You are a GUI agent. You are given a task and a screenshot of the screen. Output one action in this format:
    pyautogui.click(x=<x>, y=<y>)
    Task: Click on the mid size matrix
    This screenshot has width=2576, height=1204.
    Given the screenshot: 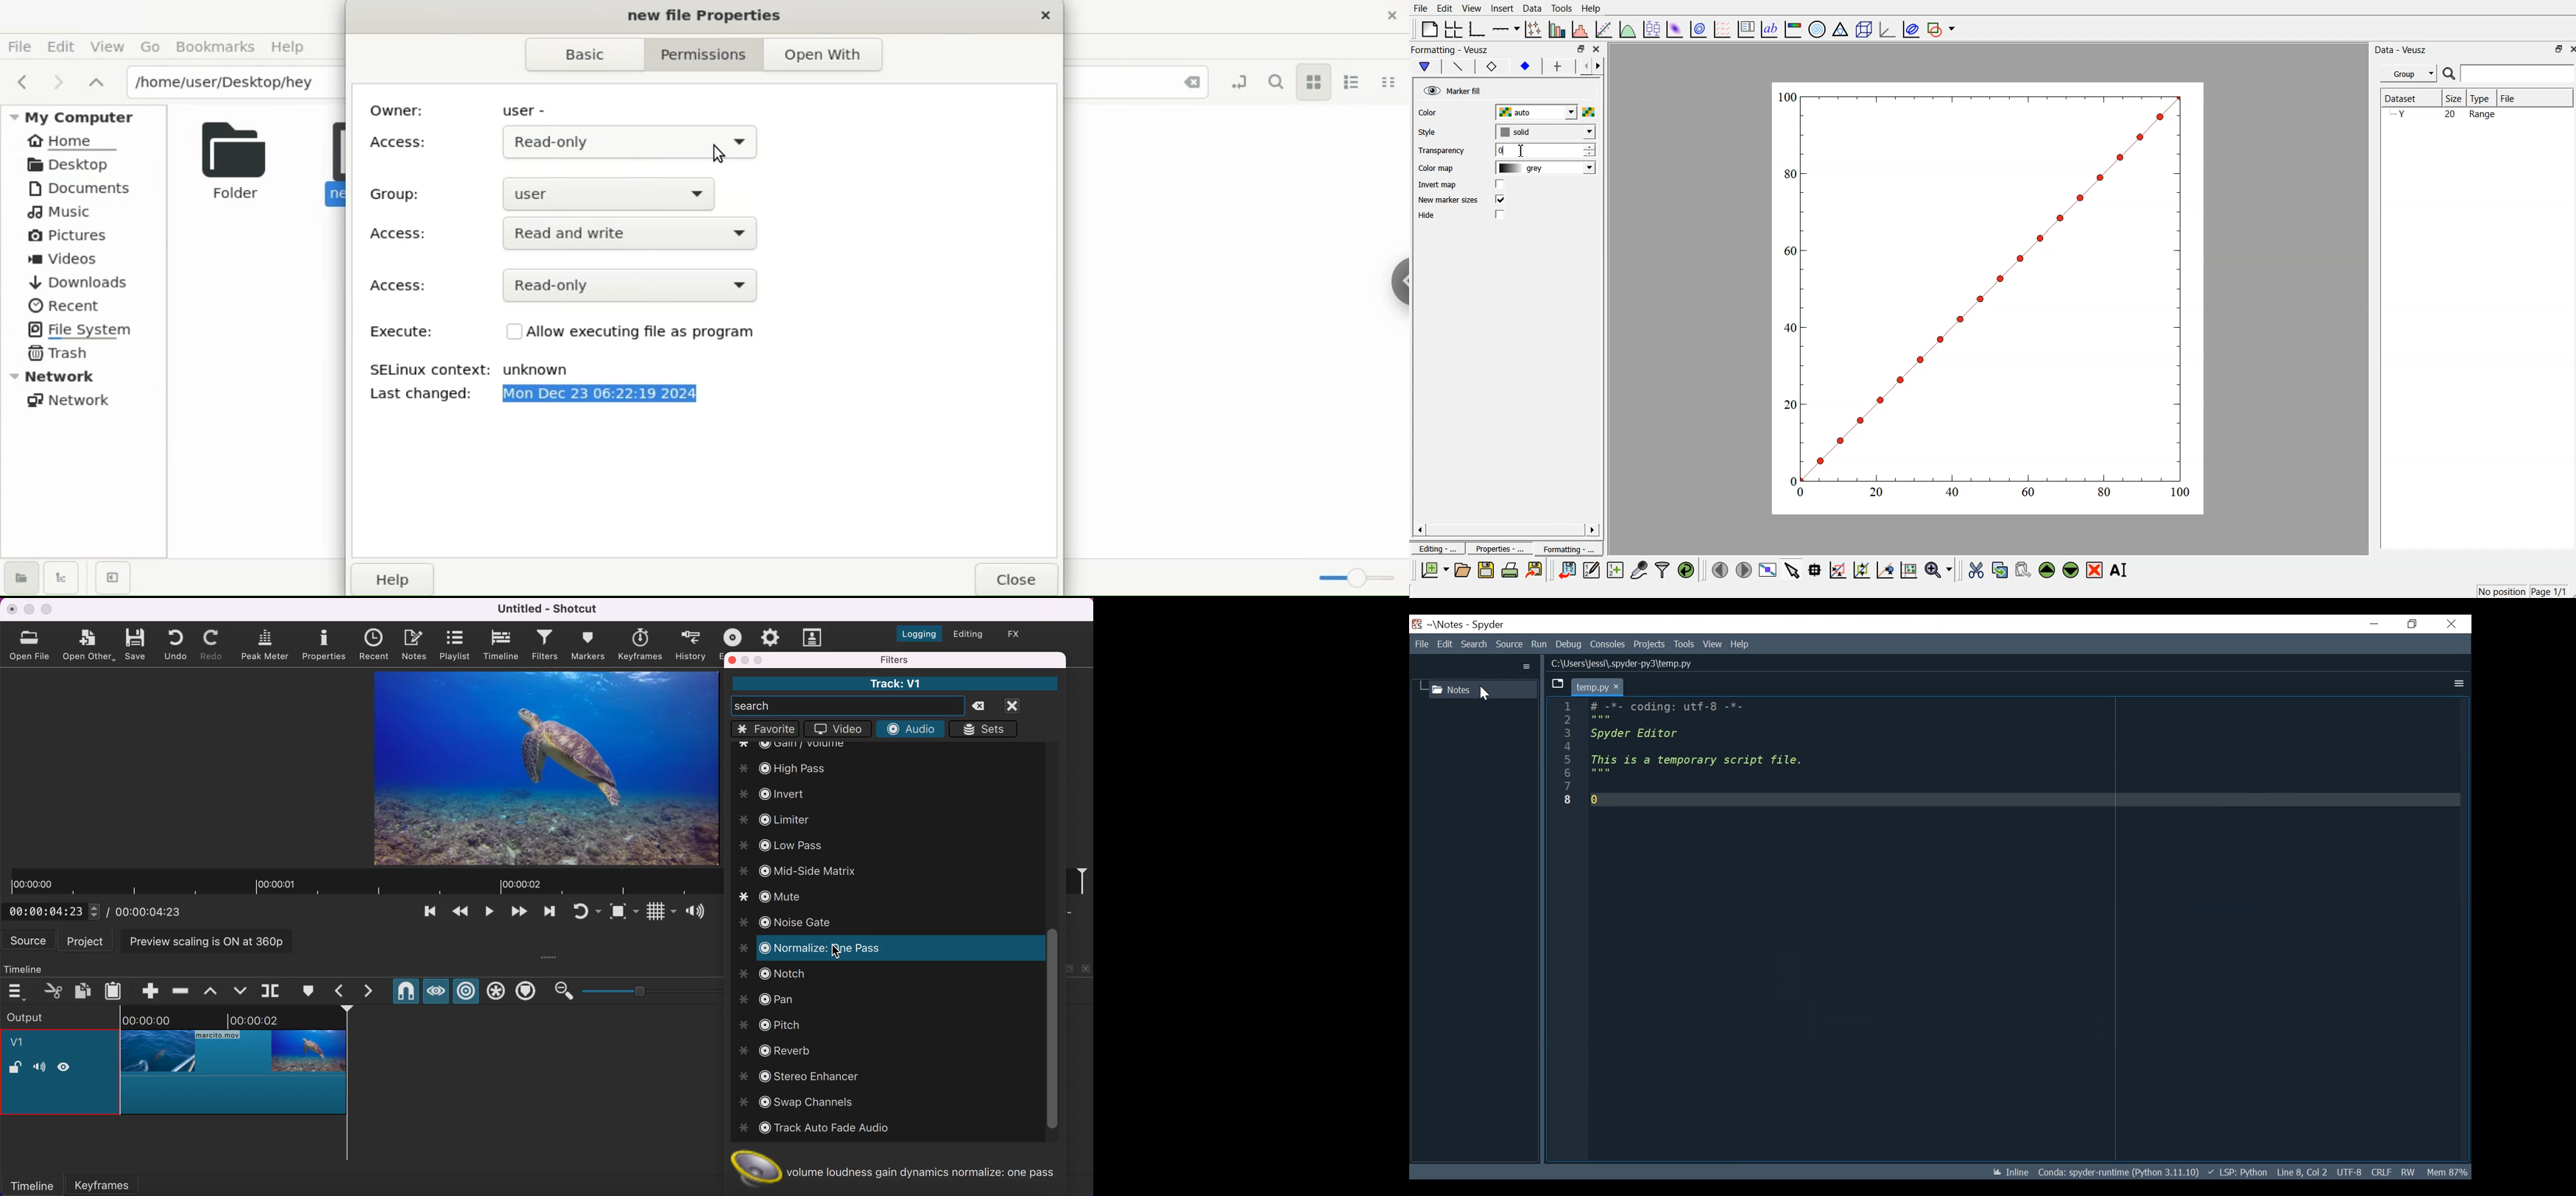 What is the action you would take?
    pyautogui.click(x=798, y=870)
    